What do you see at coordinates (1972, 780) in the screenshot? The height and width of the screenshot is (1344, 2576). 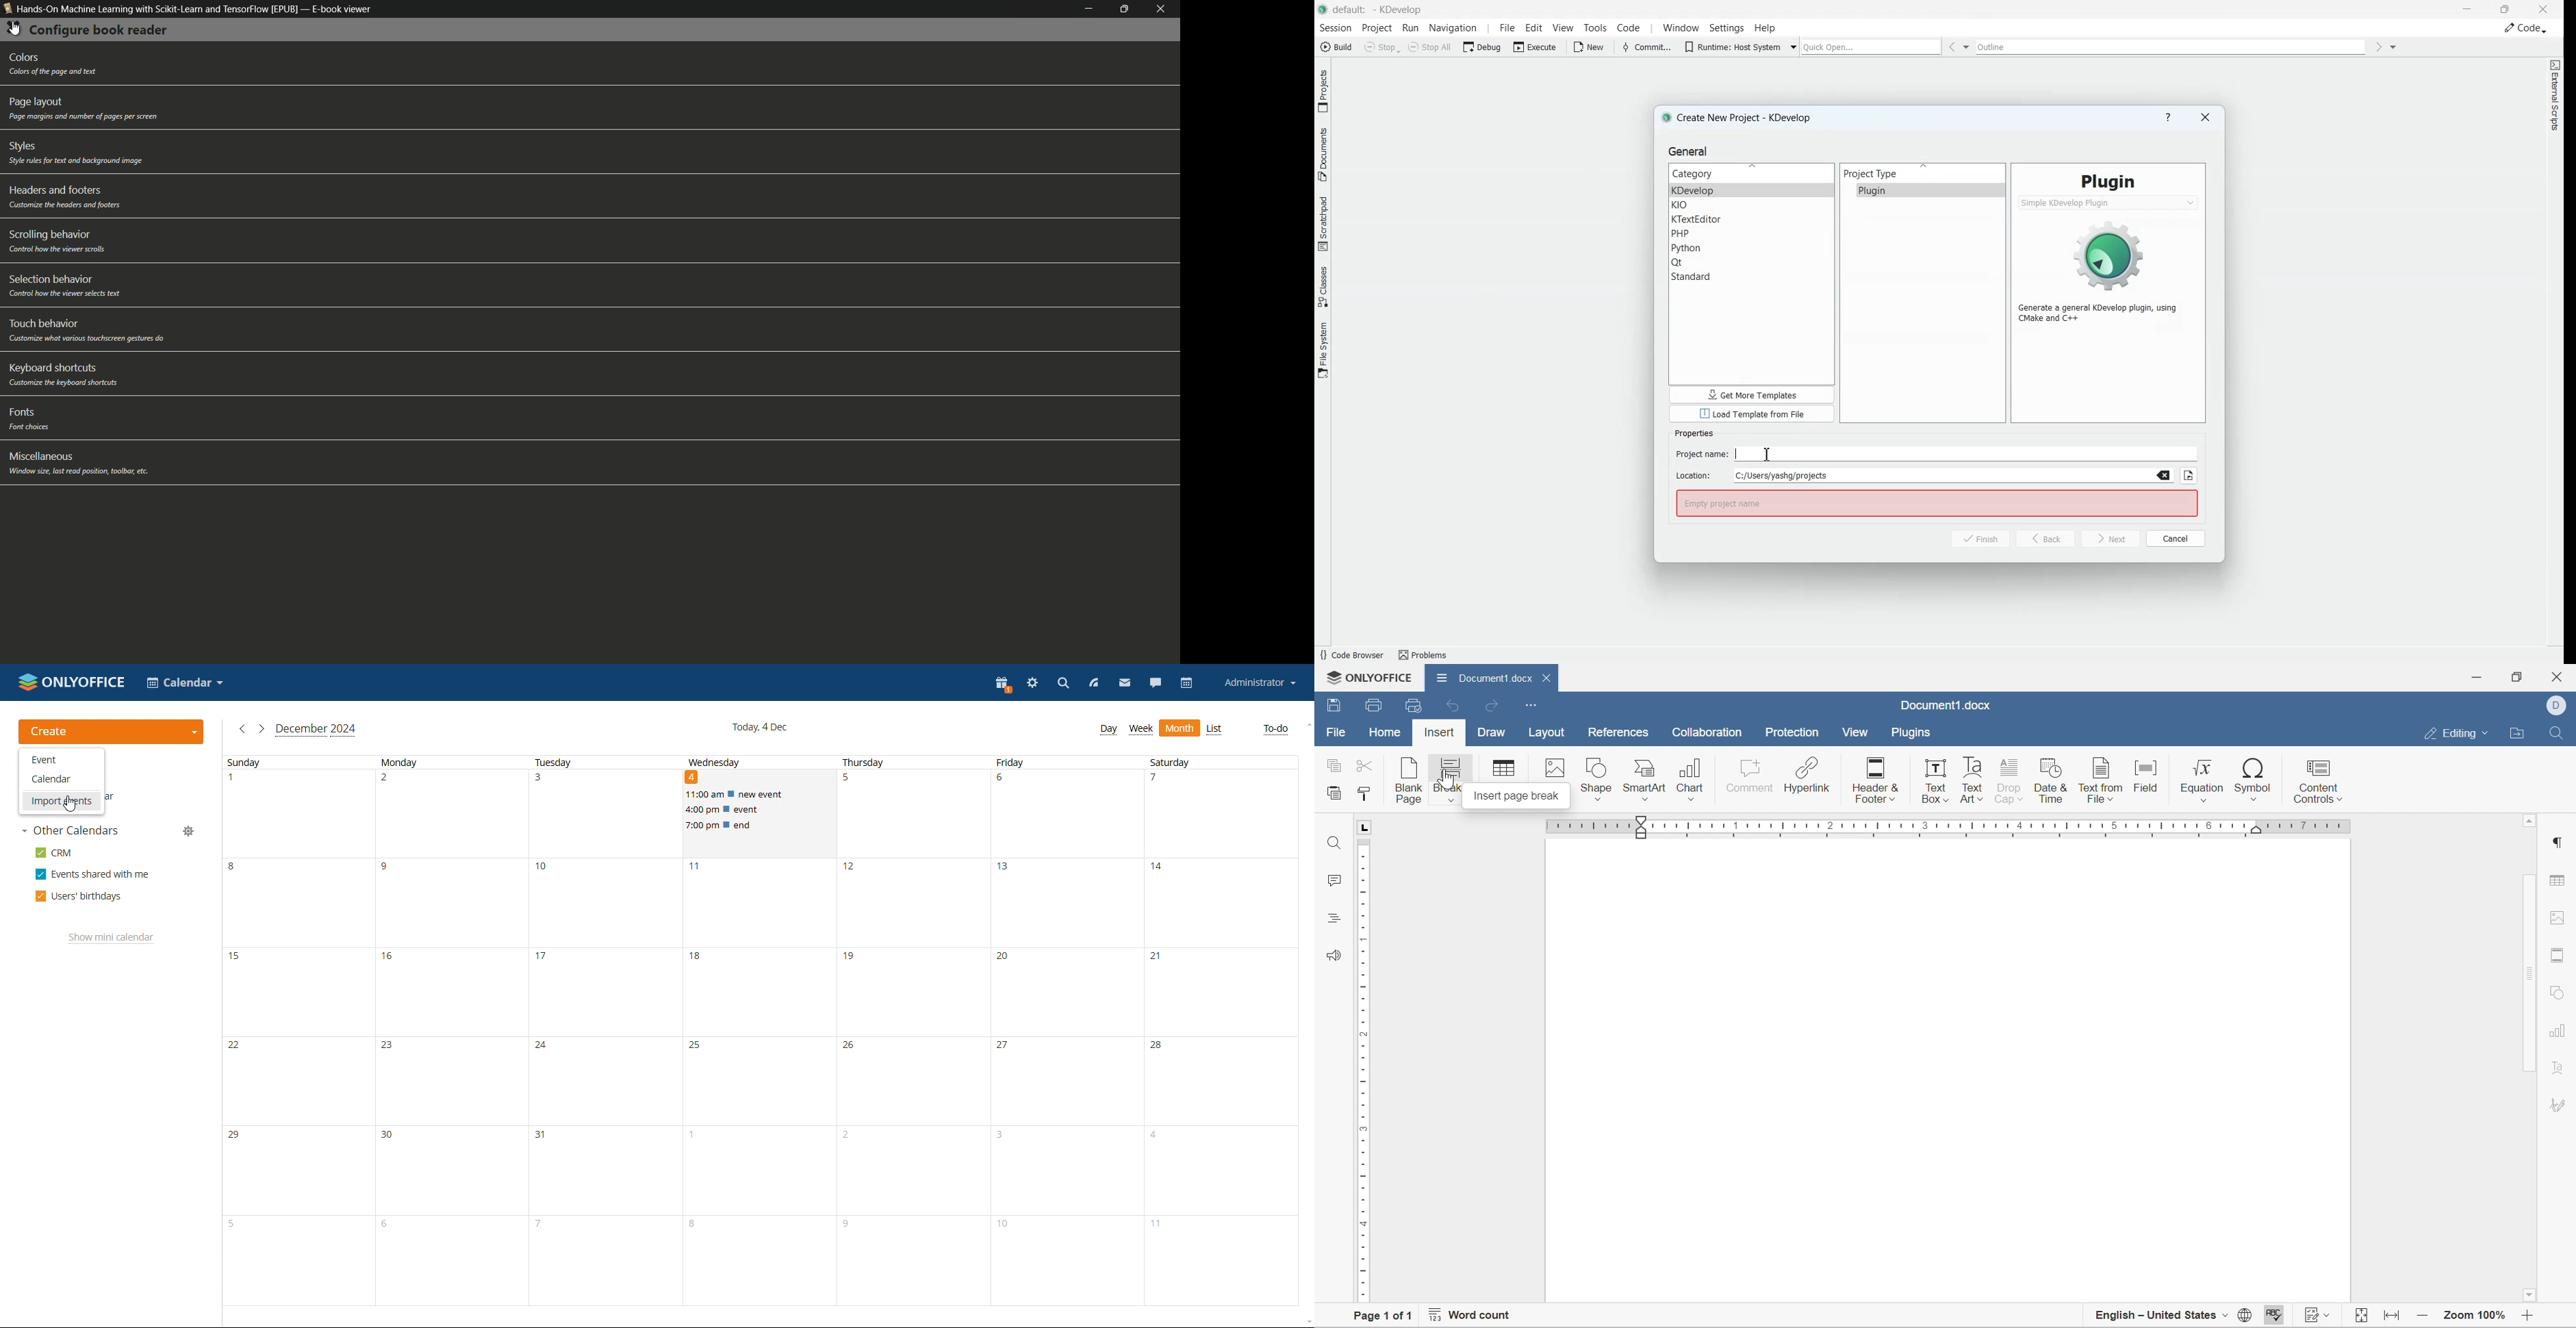 I see `Text art` at bounding box center [1972, 780].